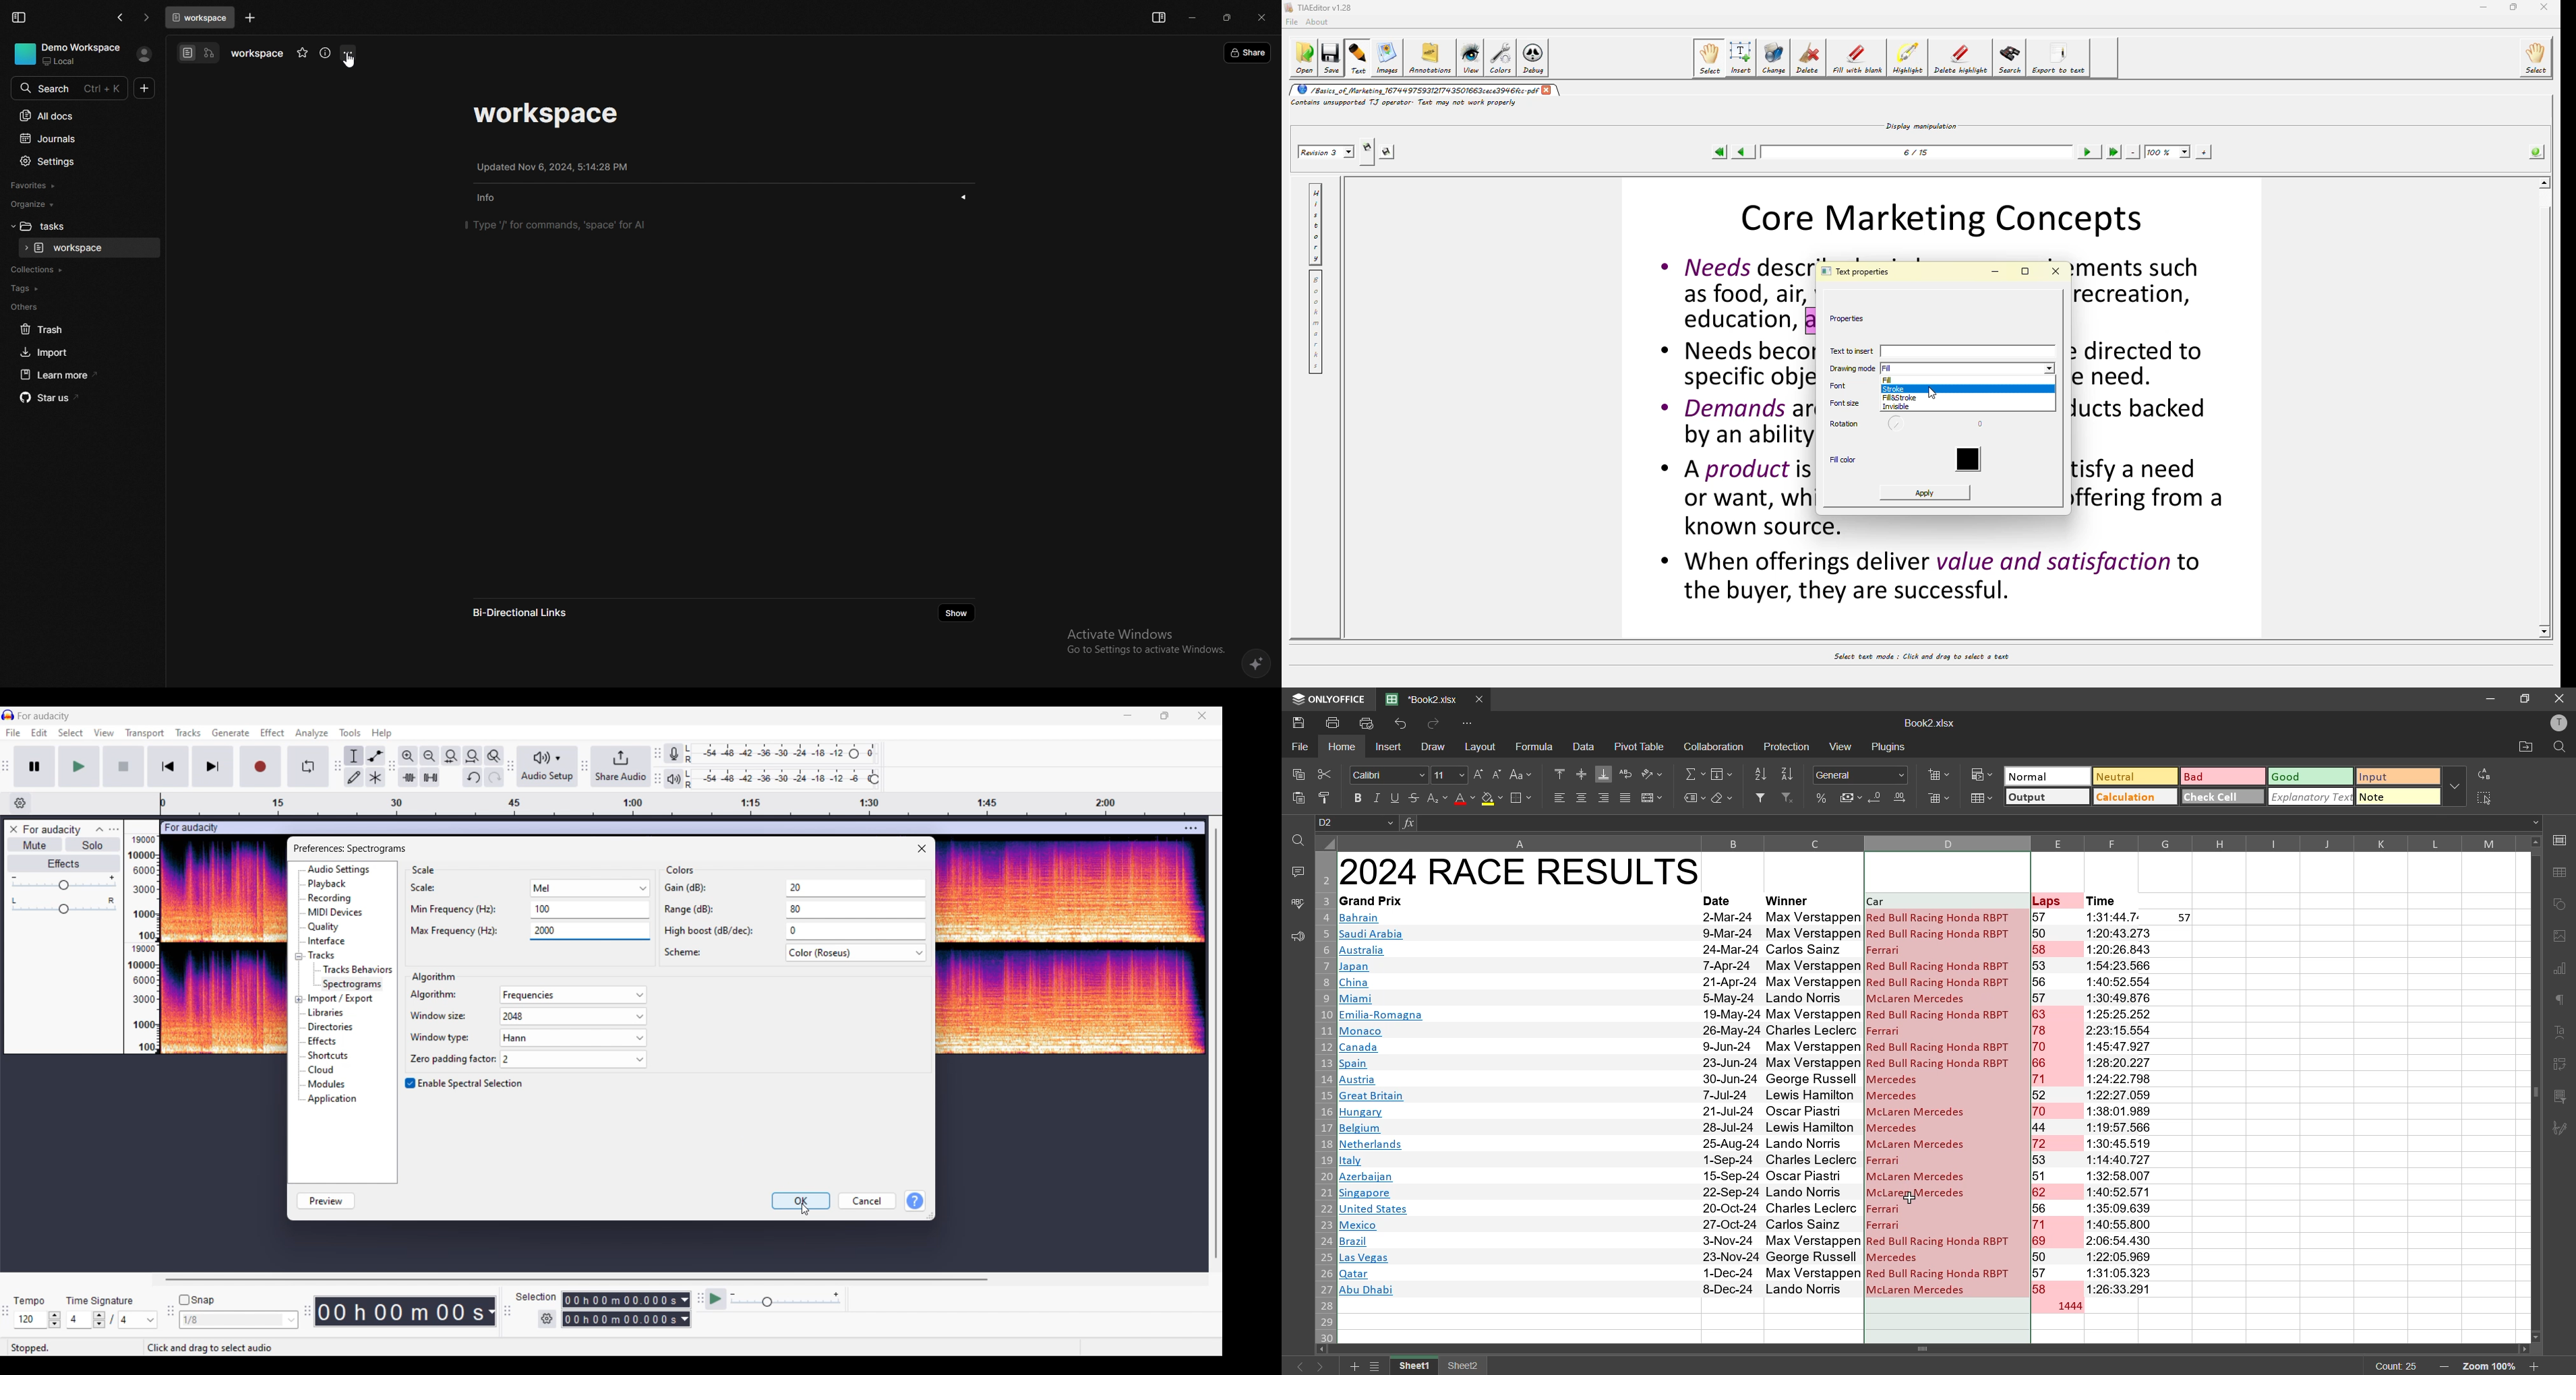 The width and height of the screenshot is (2576, 1400). What do you see at coordinates (1889, 379) in the screenshot?
I see `fill` at bounding box center [1889, 379].